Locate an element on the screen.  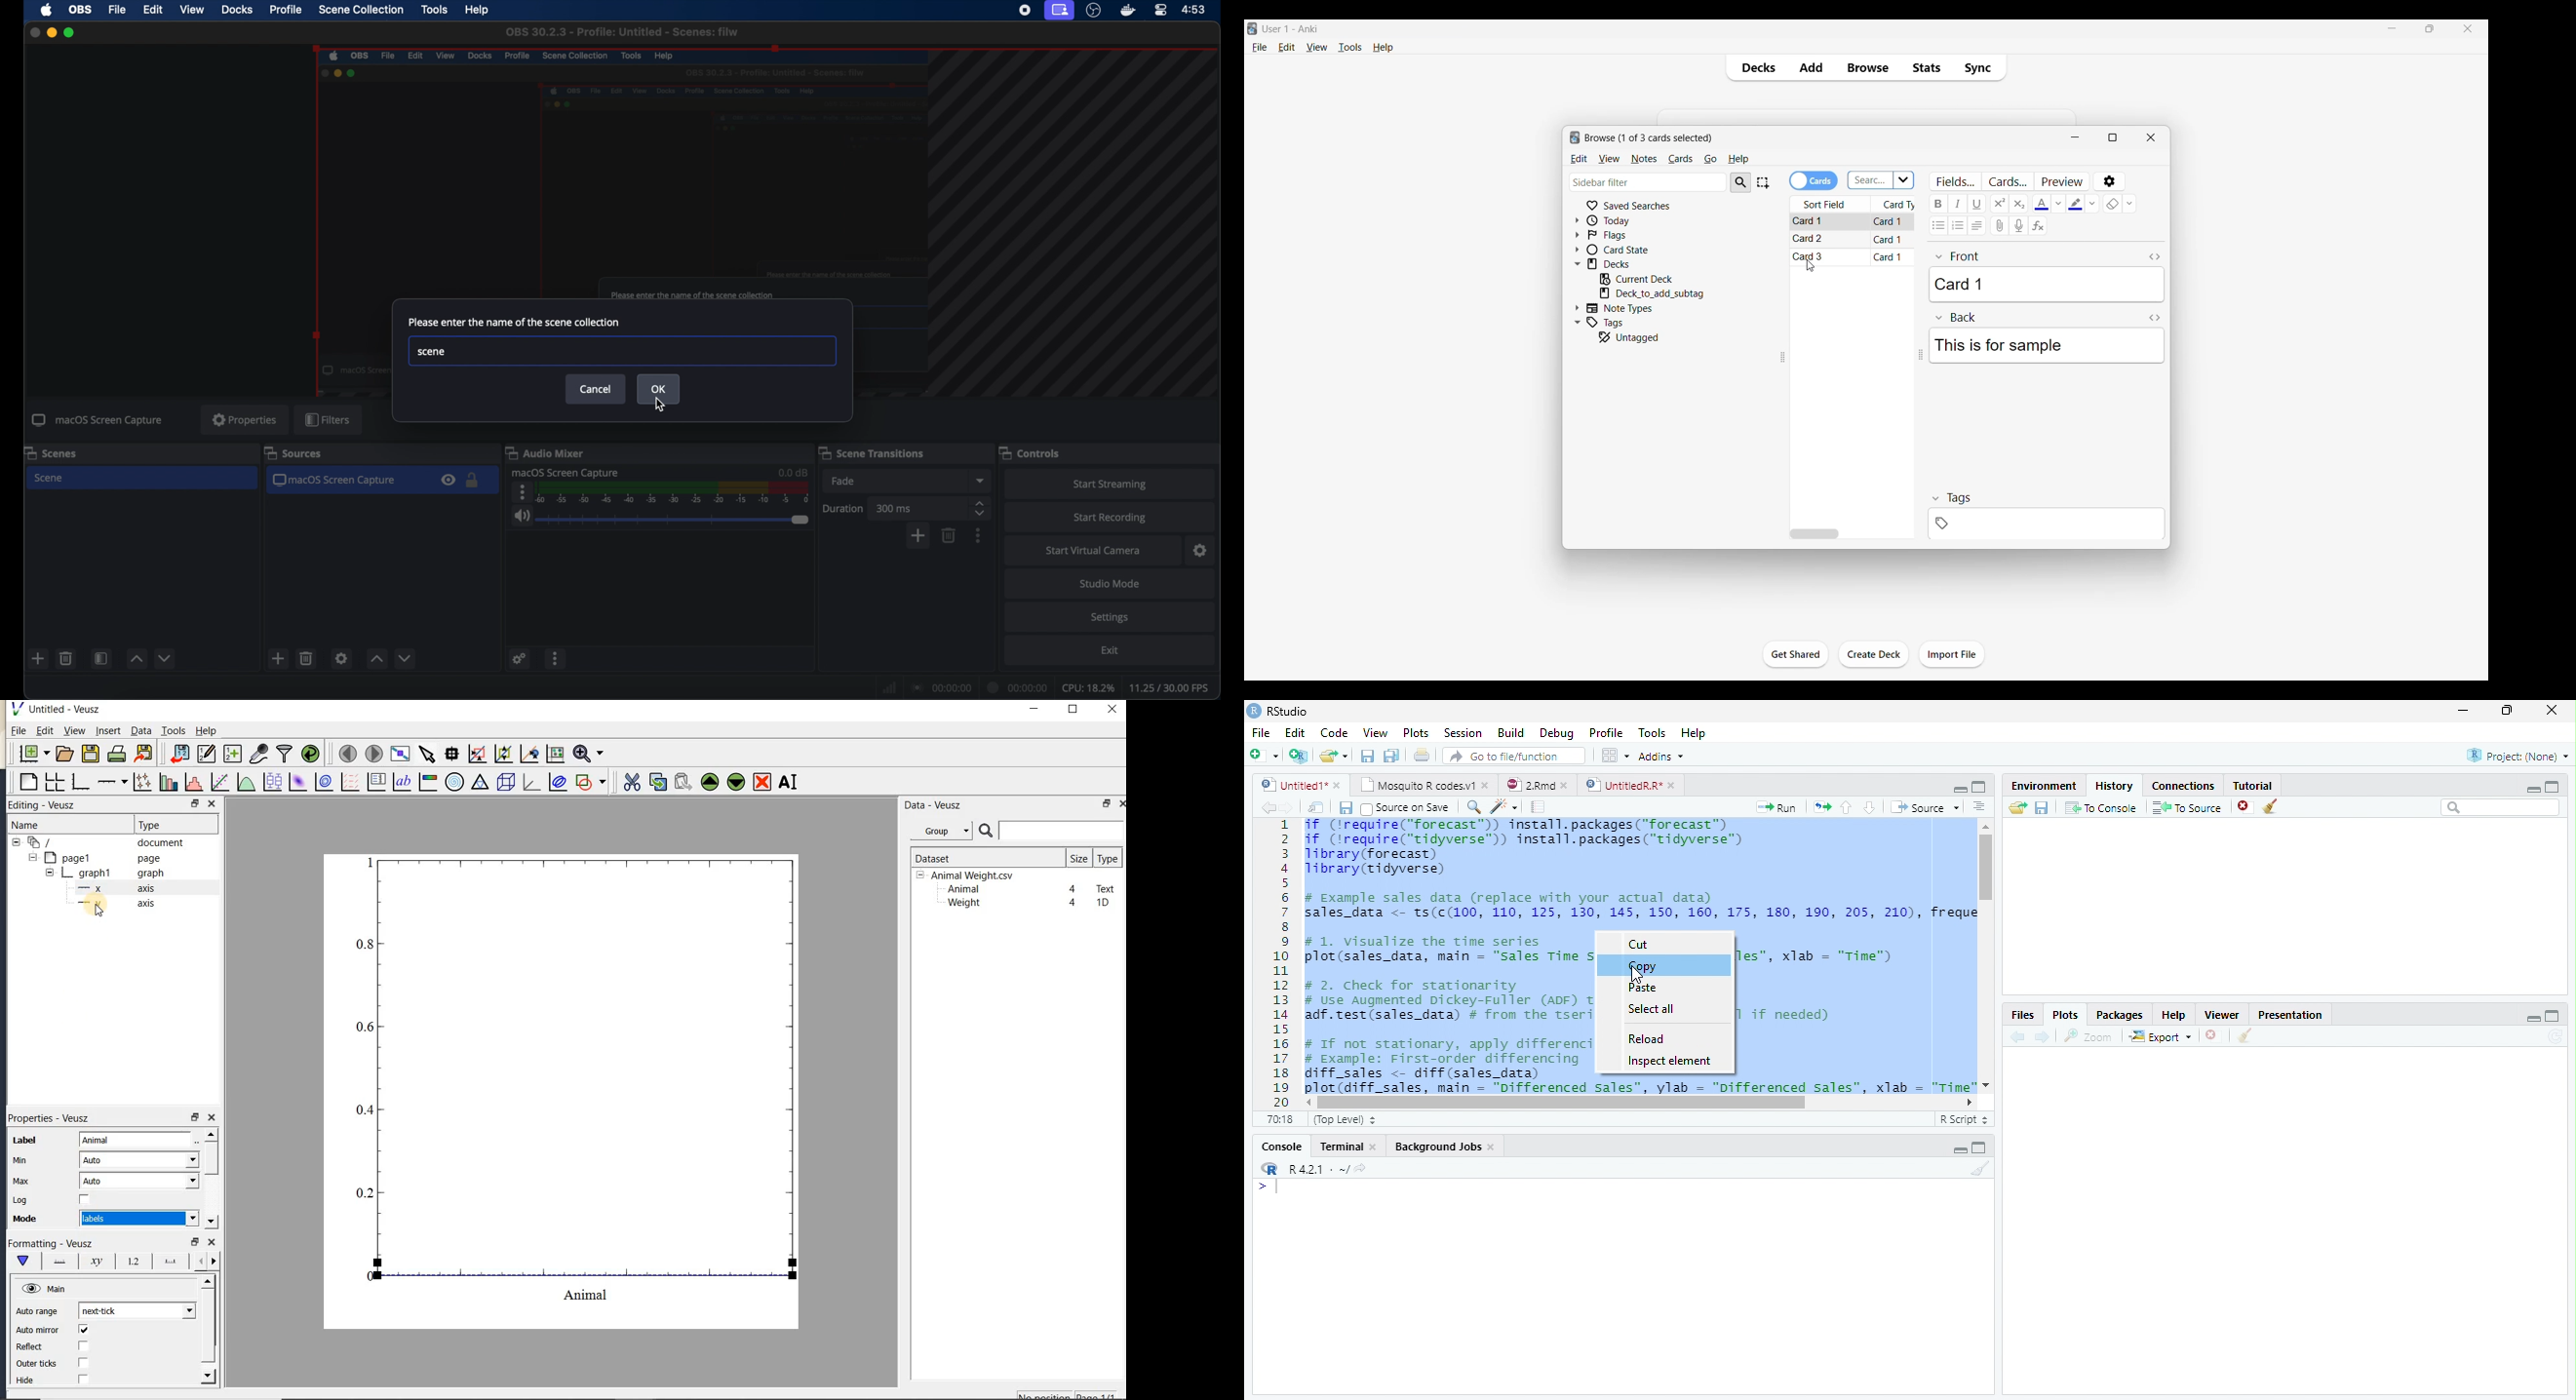
Compile Report is located at coordinates (1540, 806).